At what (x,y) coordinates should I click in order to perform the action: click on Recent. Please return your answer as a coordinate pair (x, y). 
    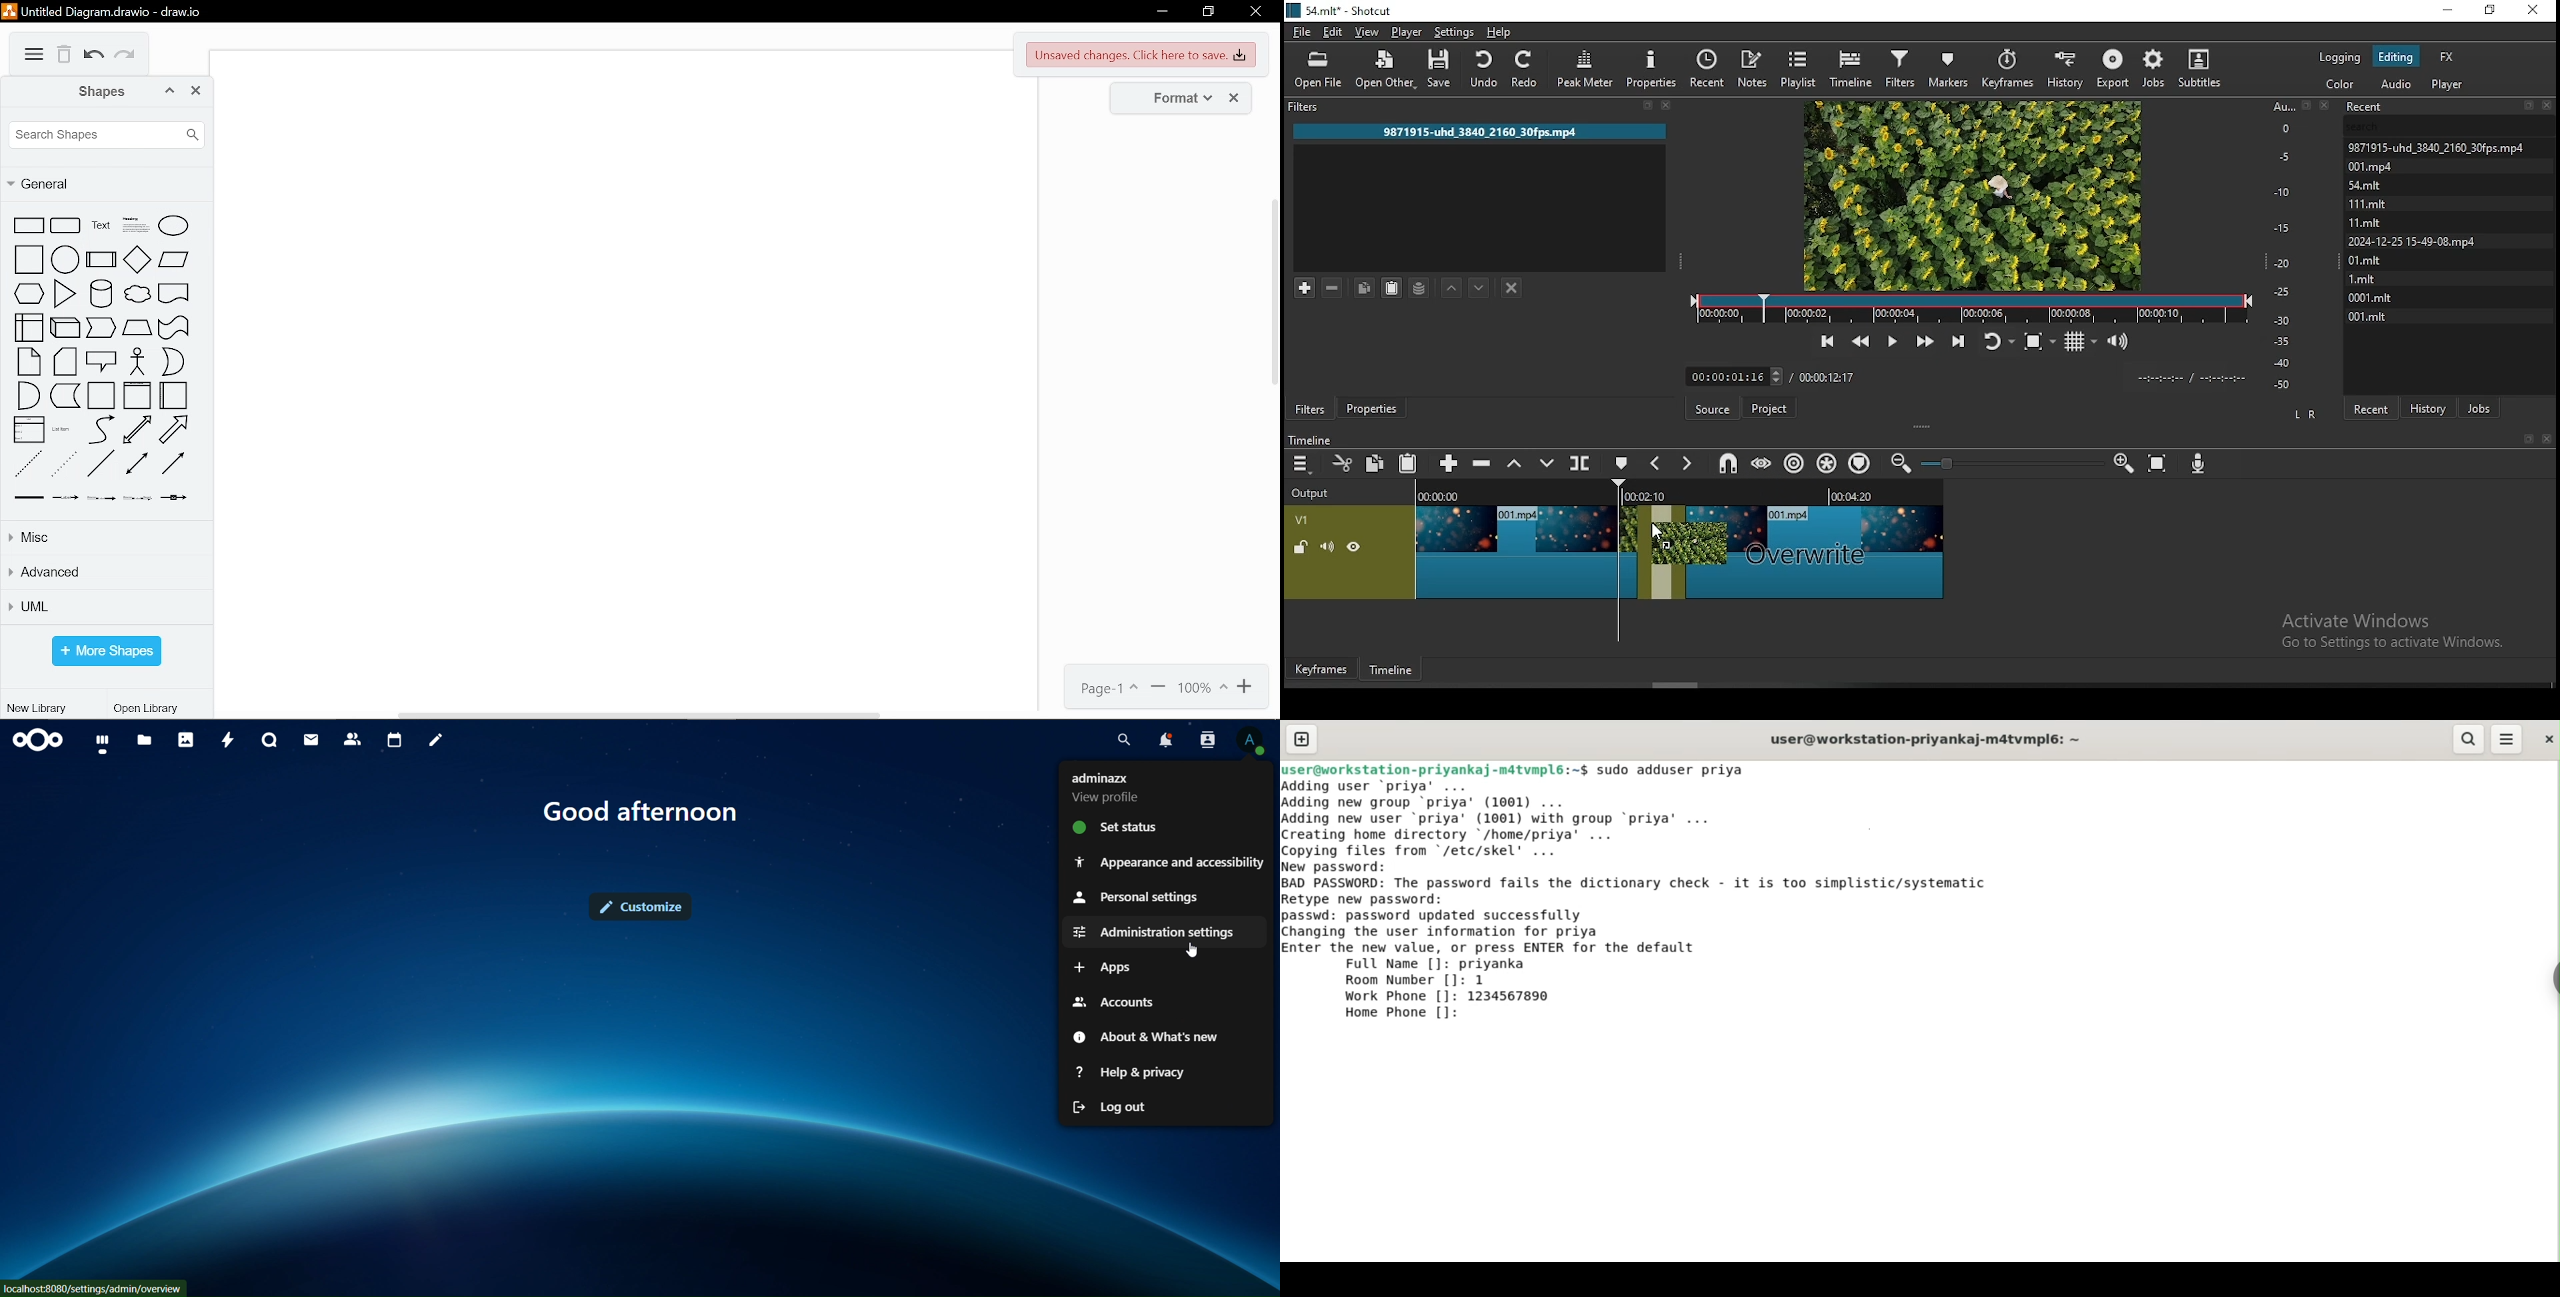
    Looking at the image, I should click on (2451, 107).